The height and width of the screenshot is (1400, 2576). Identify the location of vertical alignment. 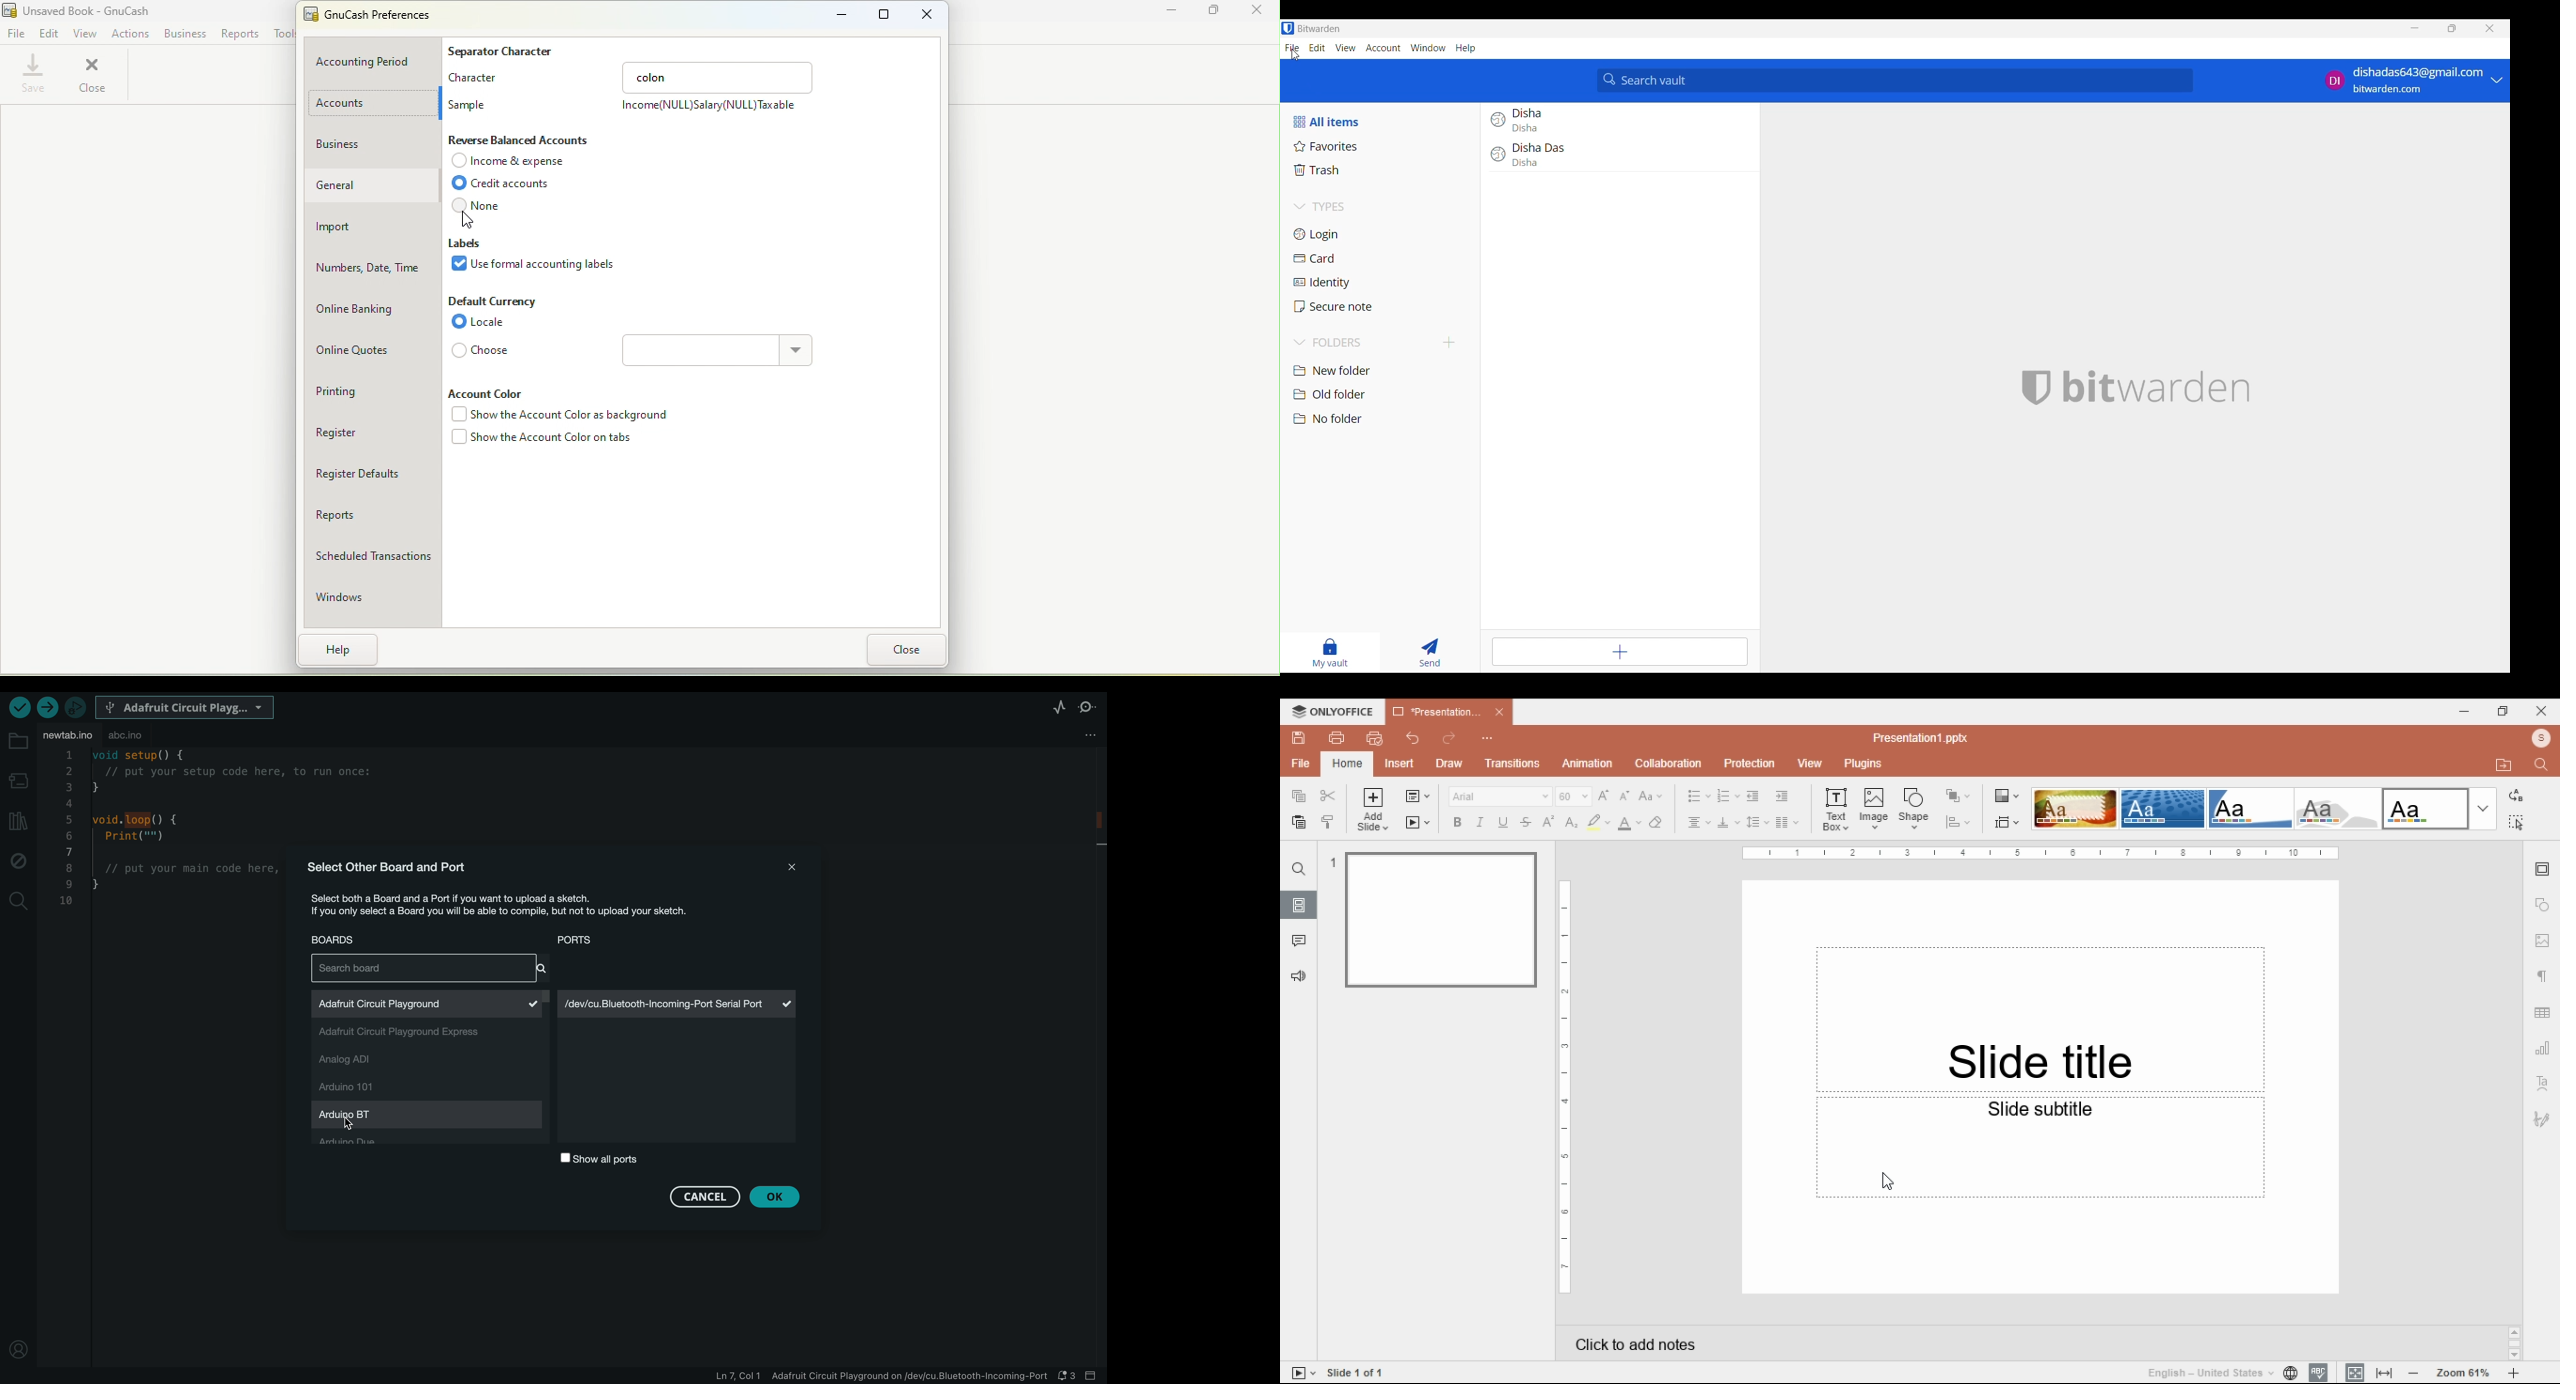
(1728, 825).